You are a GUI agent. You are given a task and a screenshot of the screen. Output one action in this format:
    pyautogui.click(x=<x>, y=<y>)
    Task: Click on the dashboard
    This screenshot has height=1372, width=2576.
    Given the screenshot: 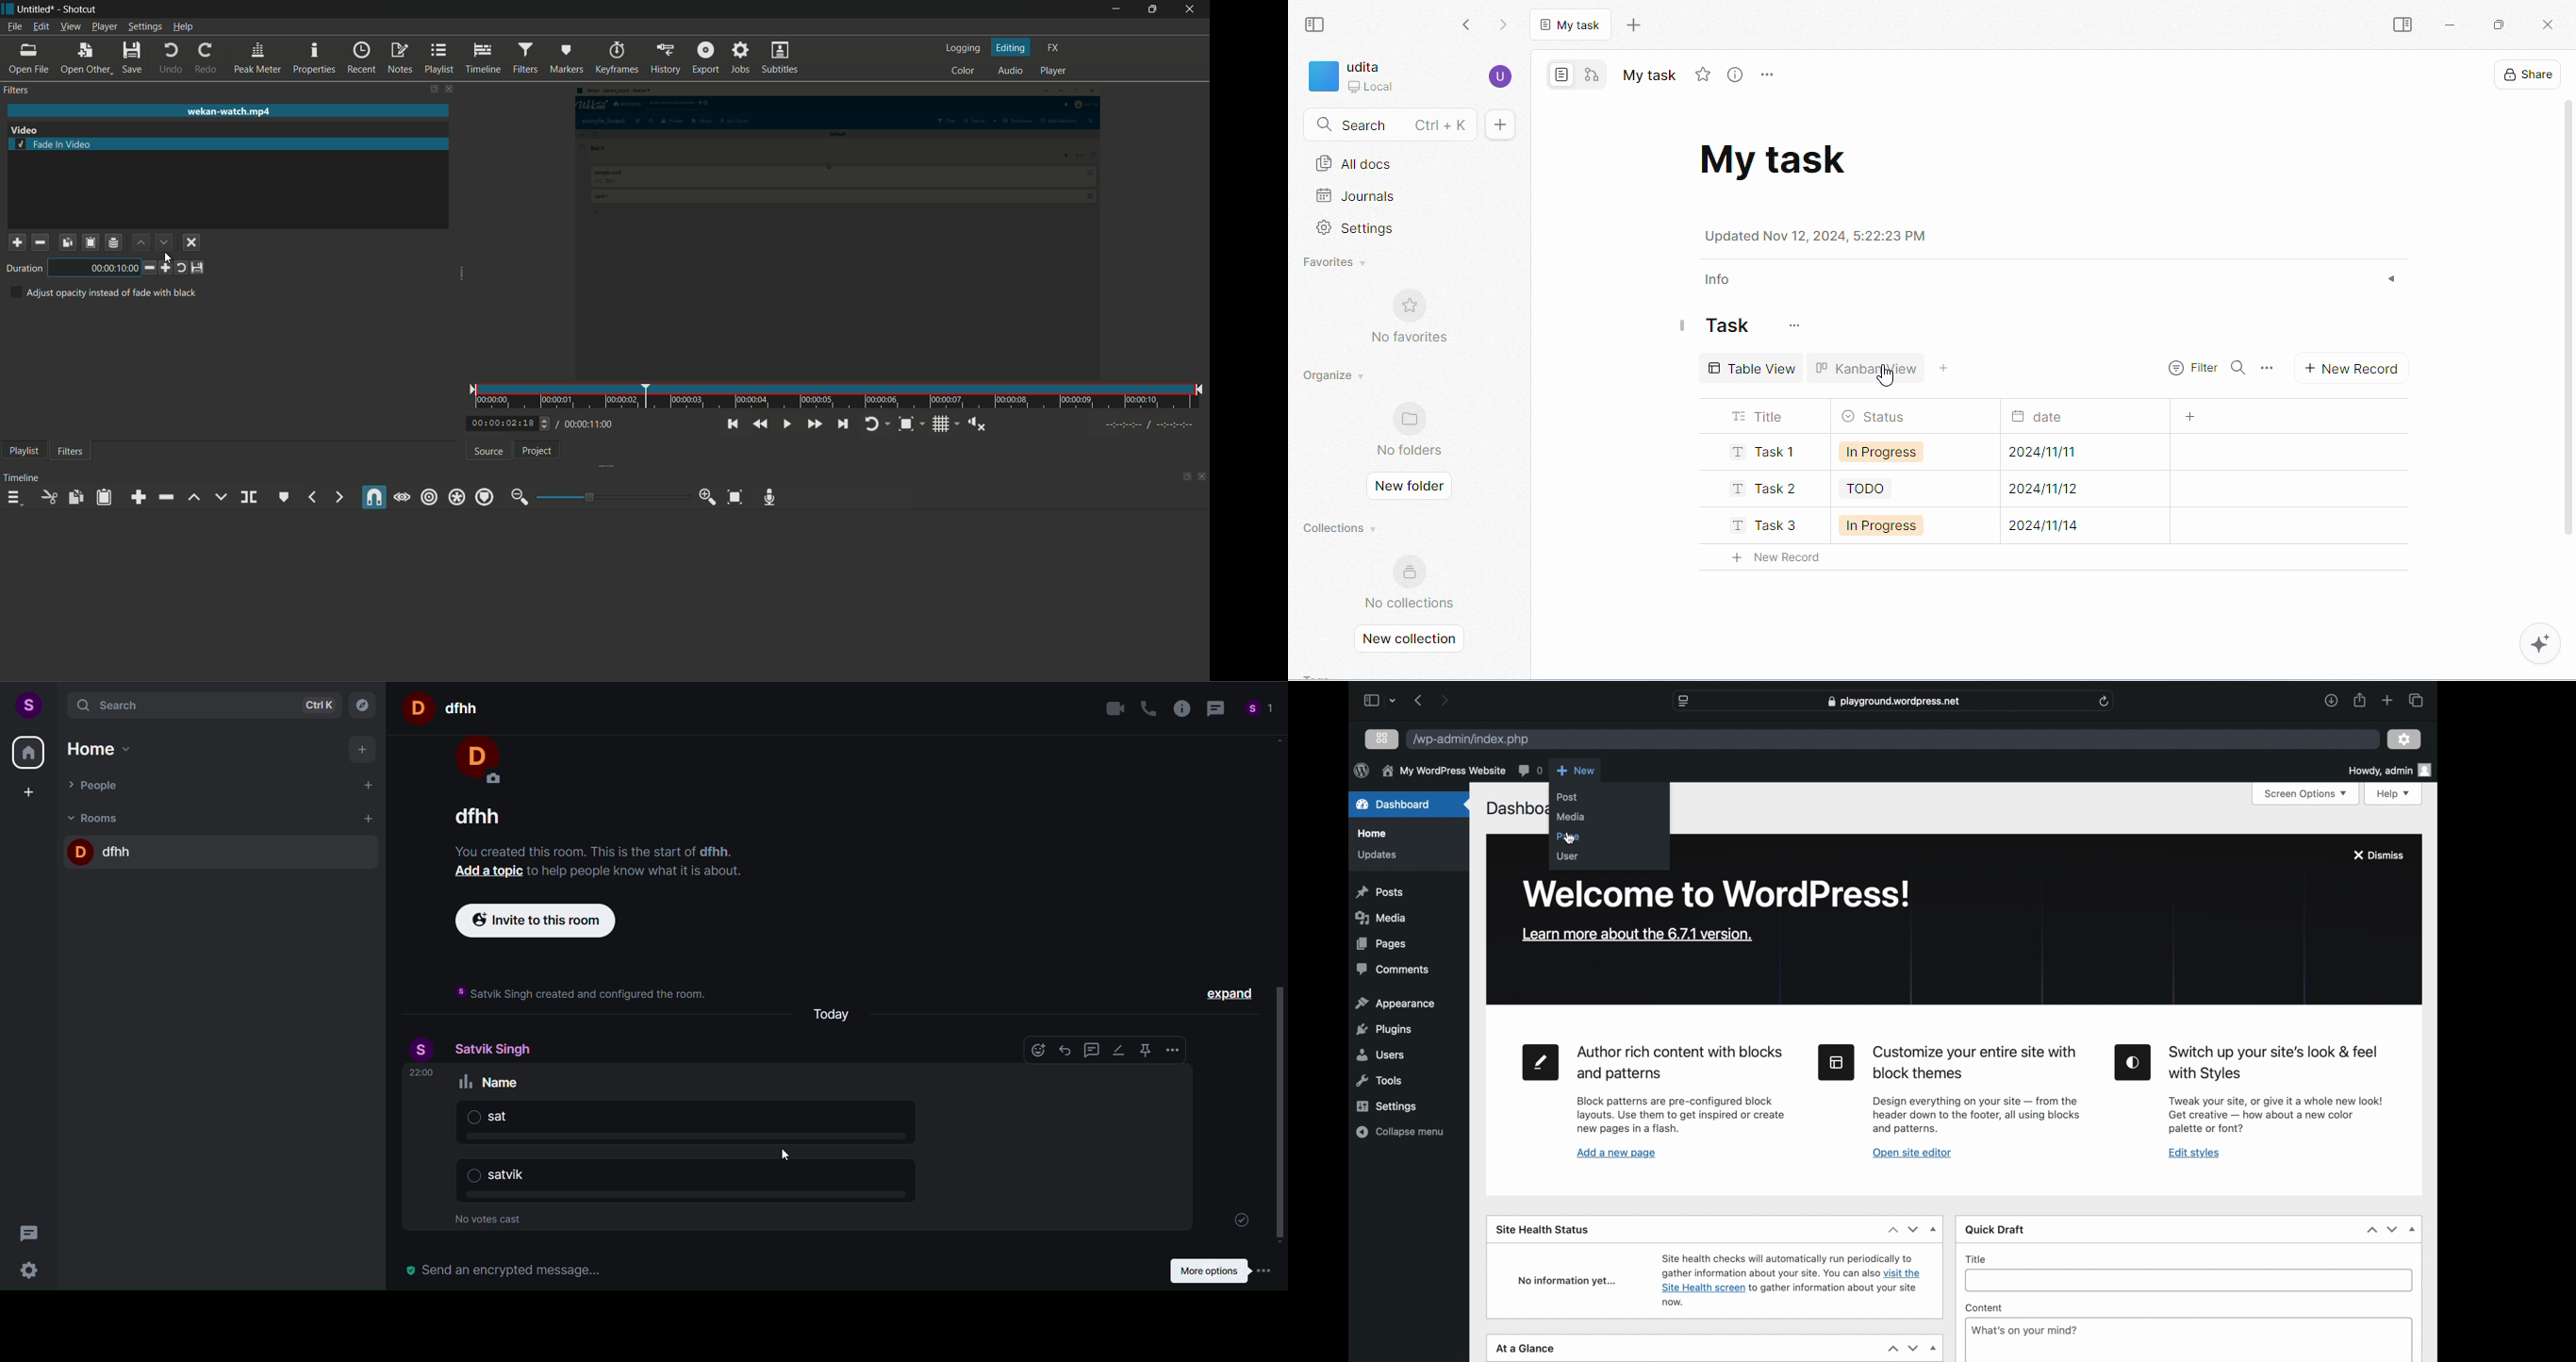 What is the action you would take?
    pyautogui.click(x=1394, y=803)
    